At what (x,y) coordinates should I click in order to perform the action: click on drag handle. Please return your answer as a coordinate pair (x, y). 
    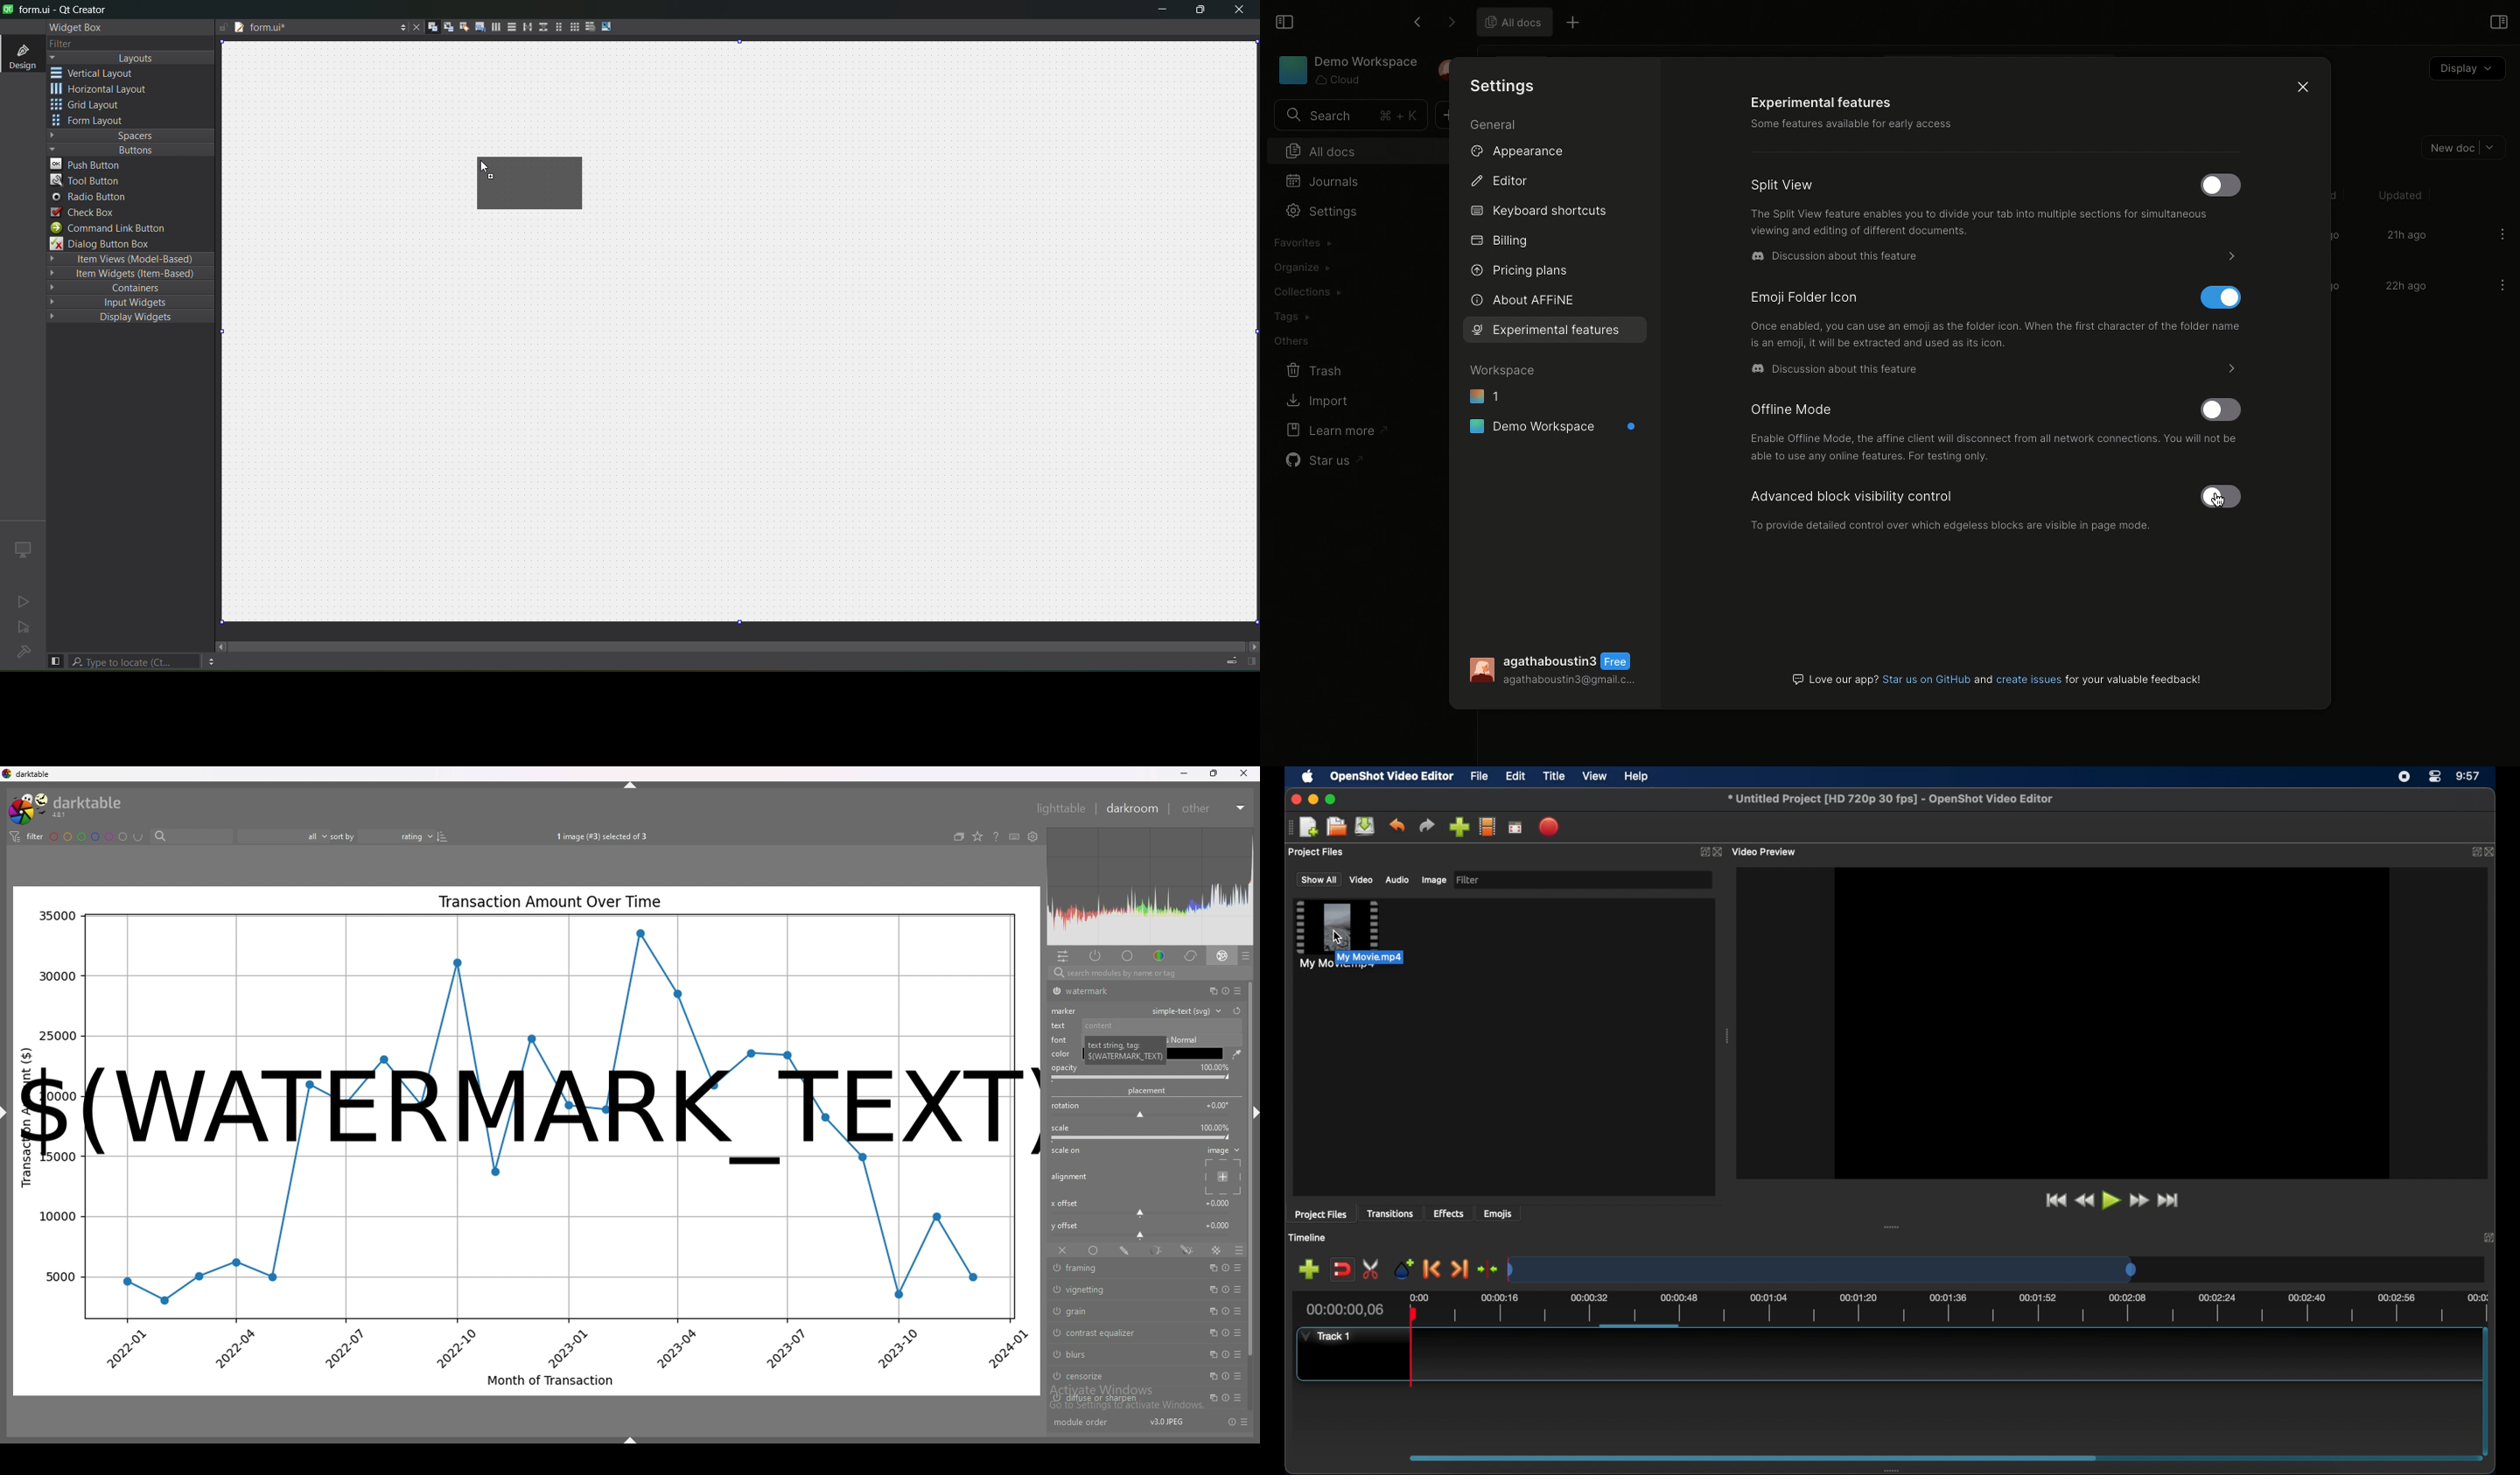
    Looking at the image, I should click on (1892, 1227).